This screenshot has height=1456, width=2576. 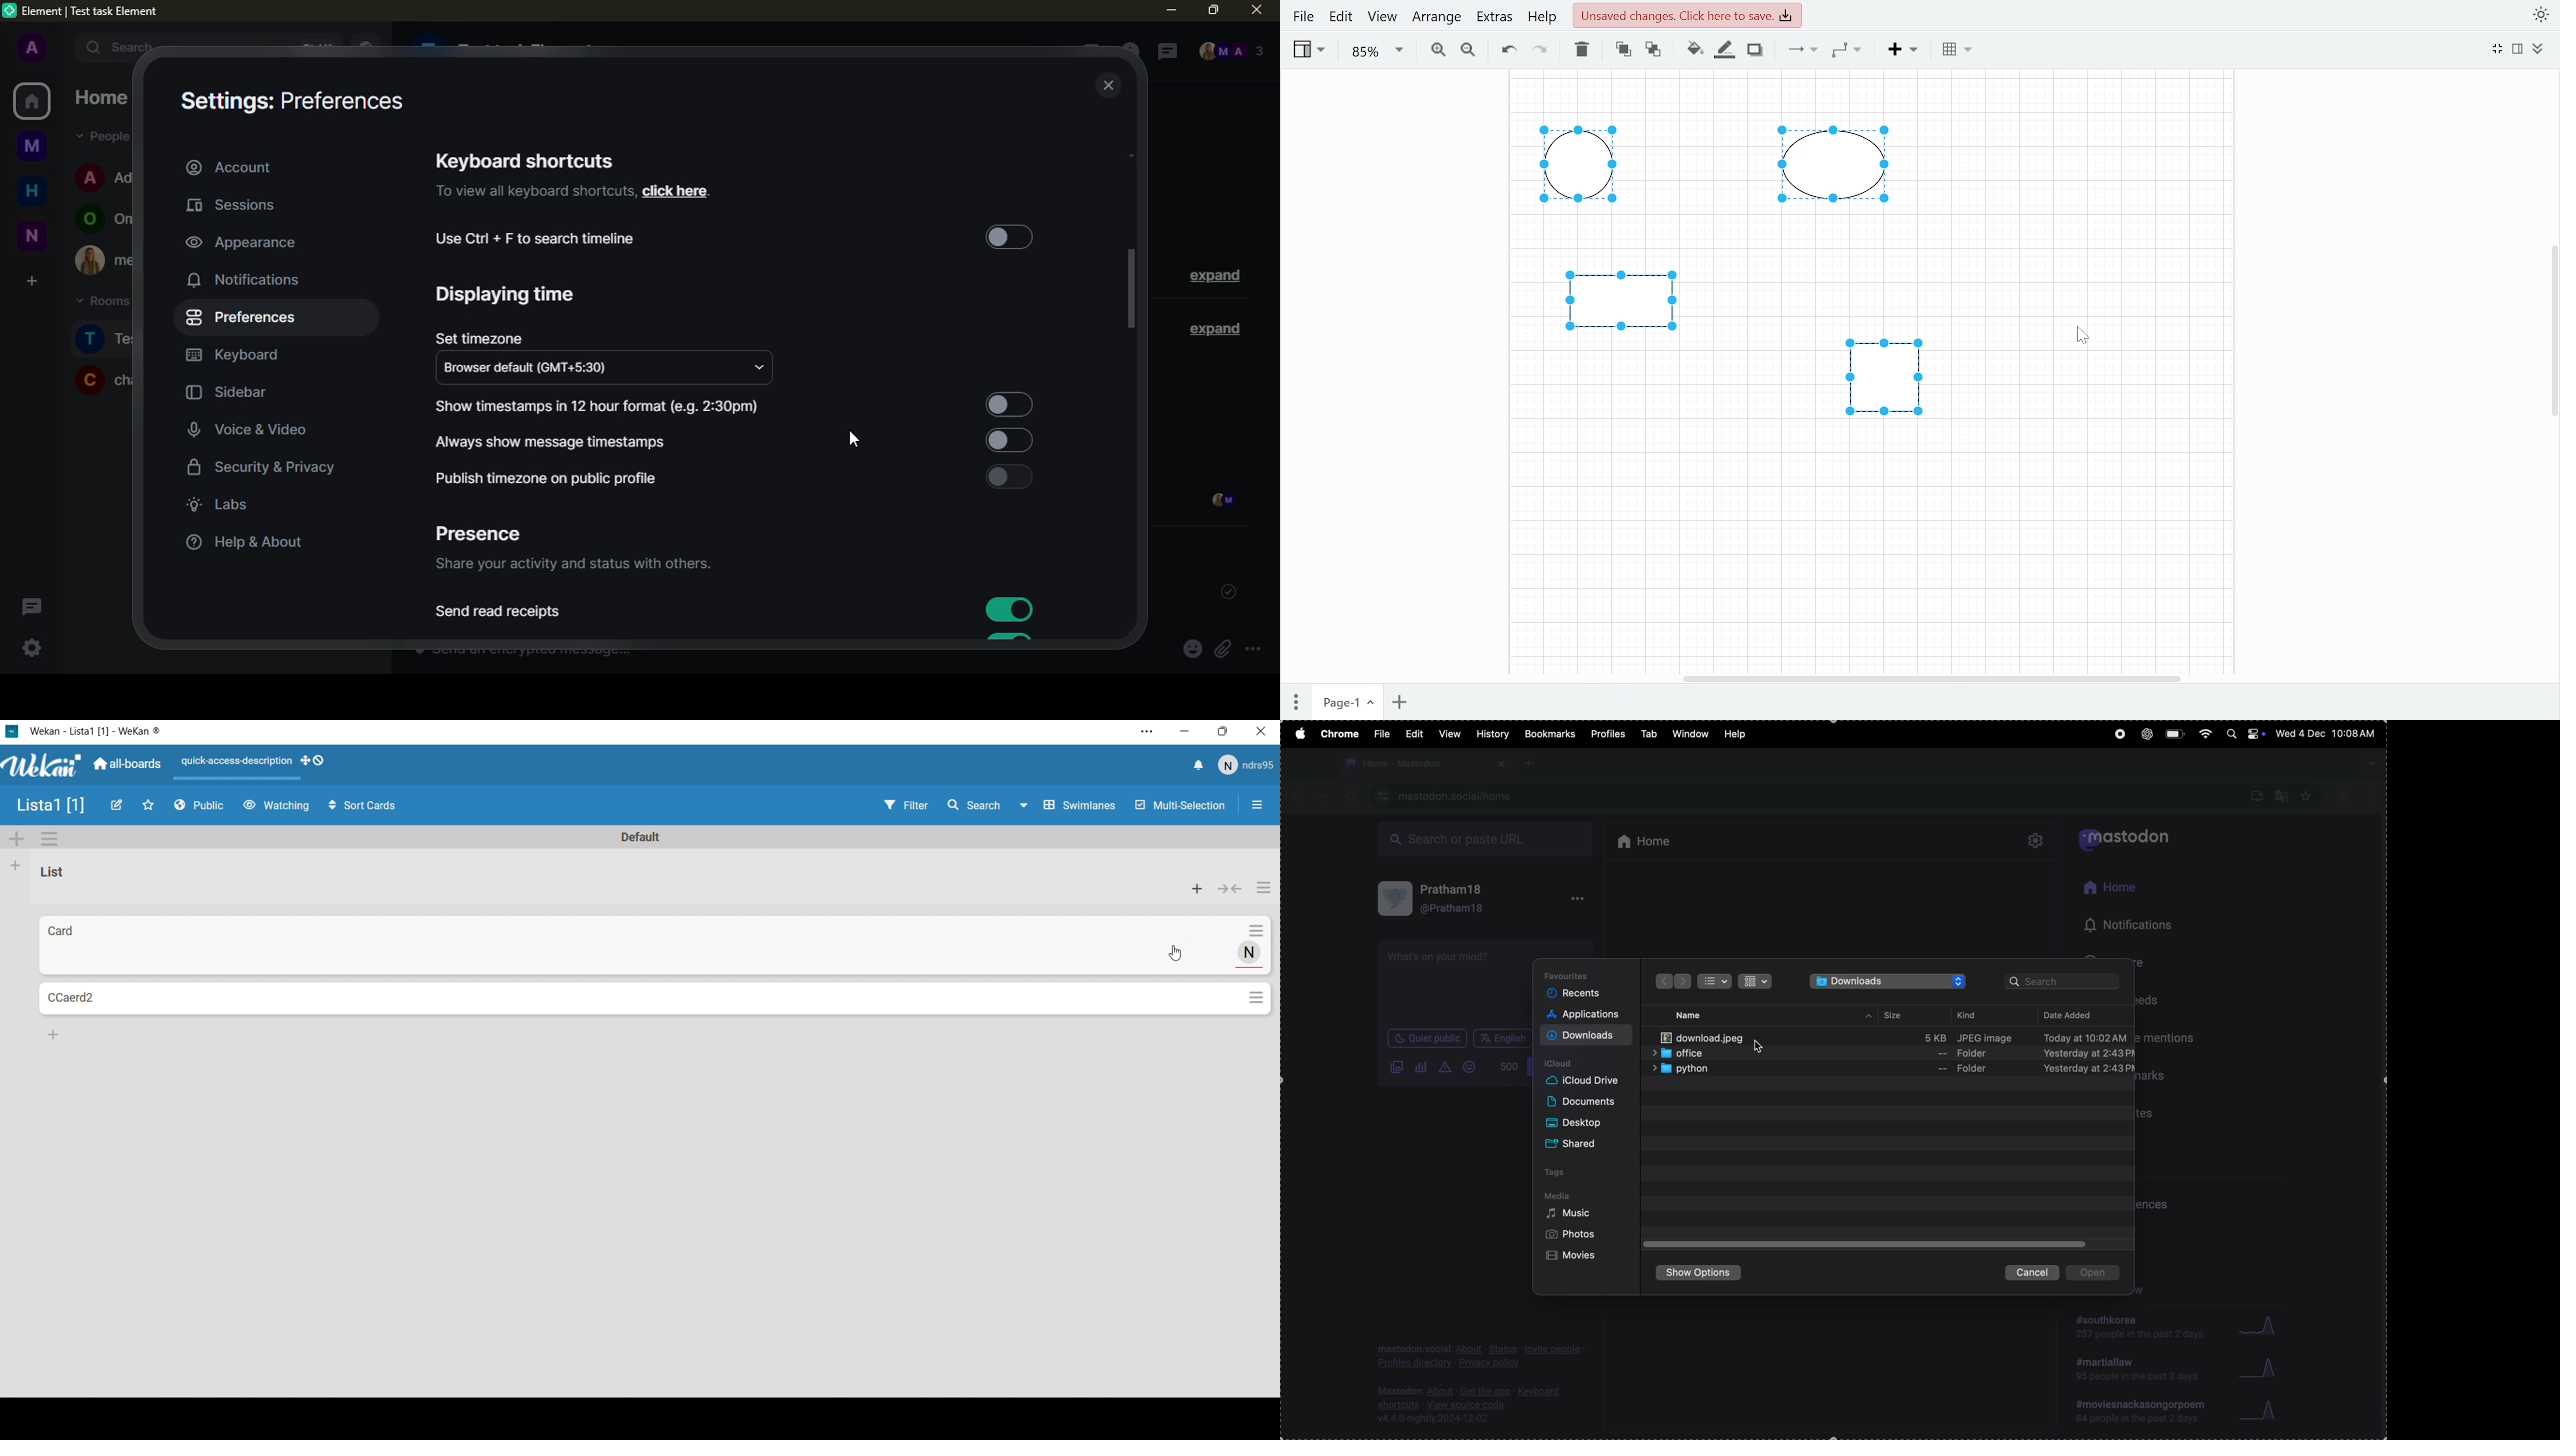 I want to click on Close, so click(x=1261, y=733).